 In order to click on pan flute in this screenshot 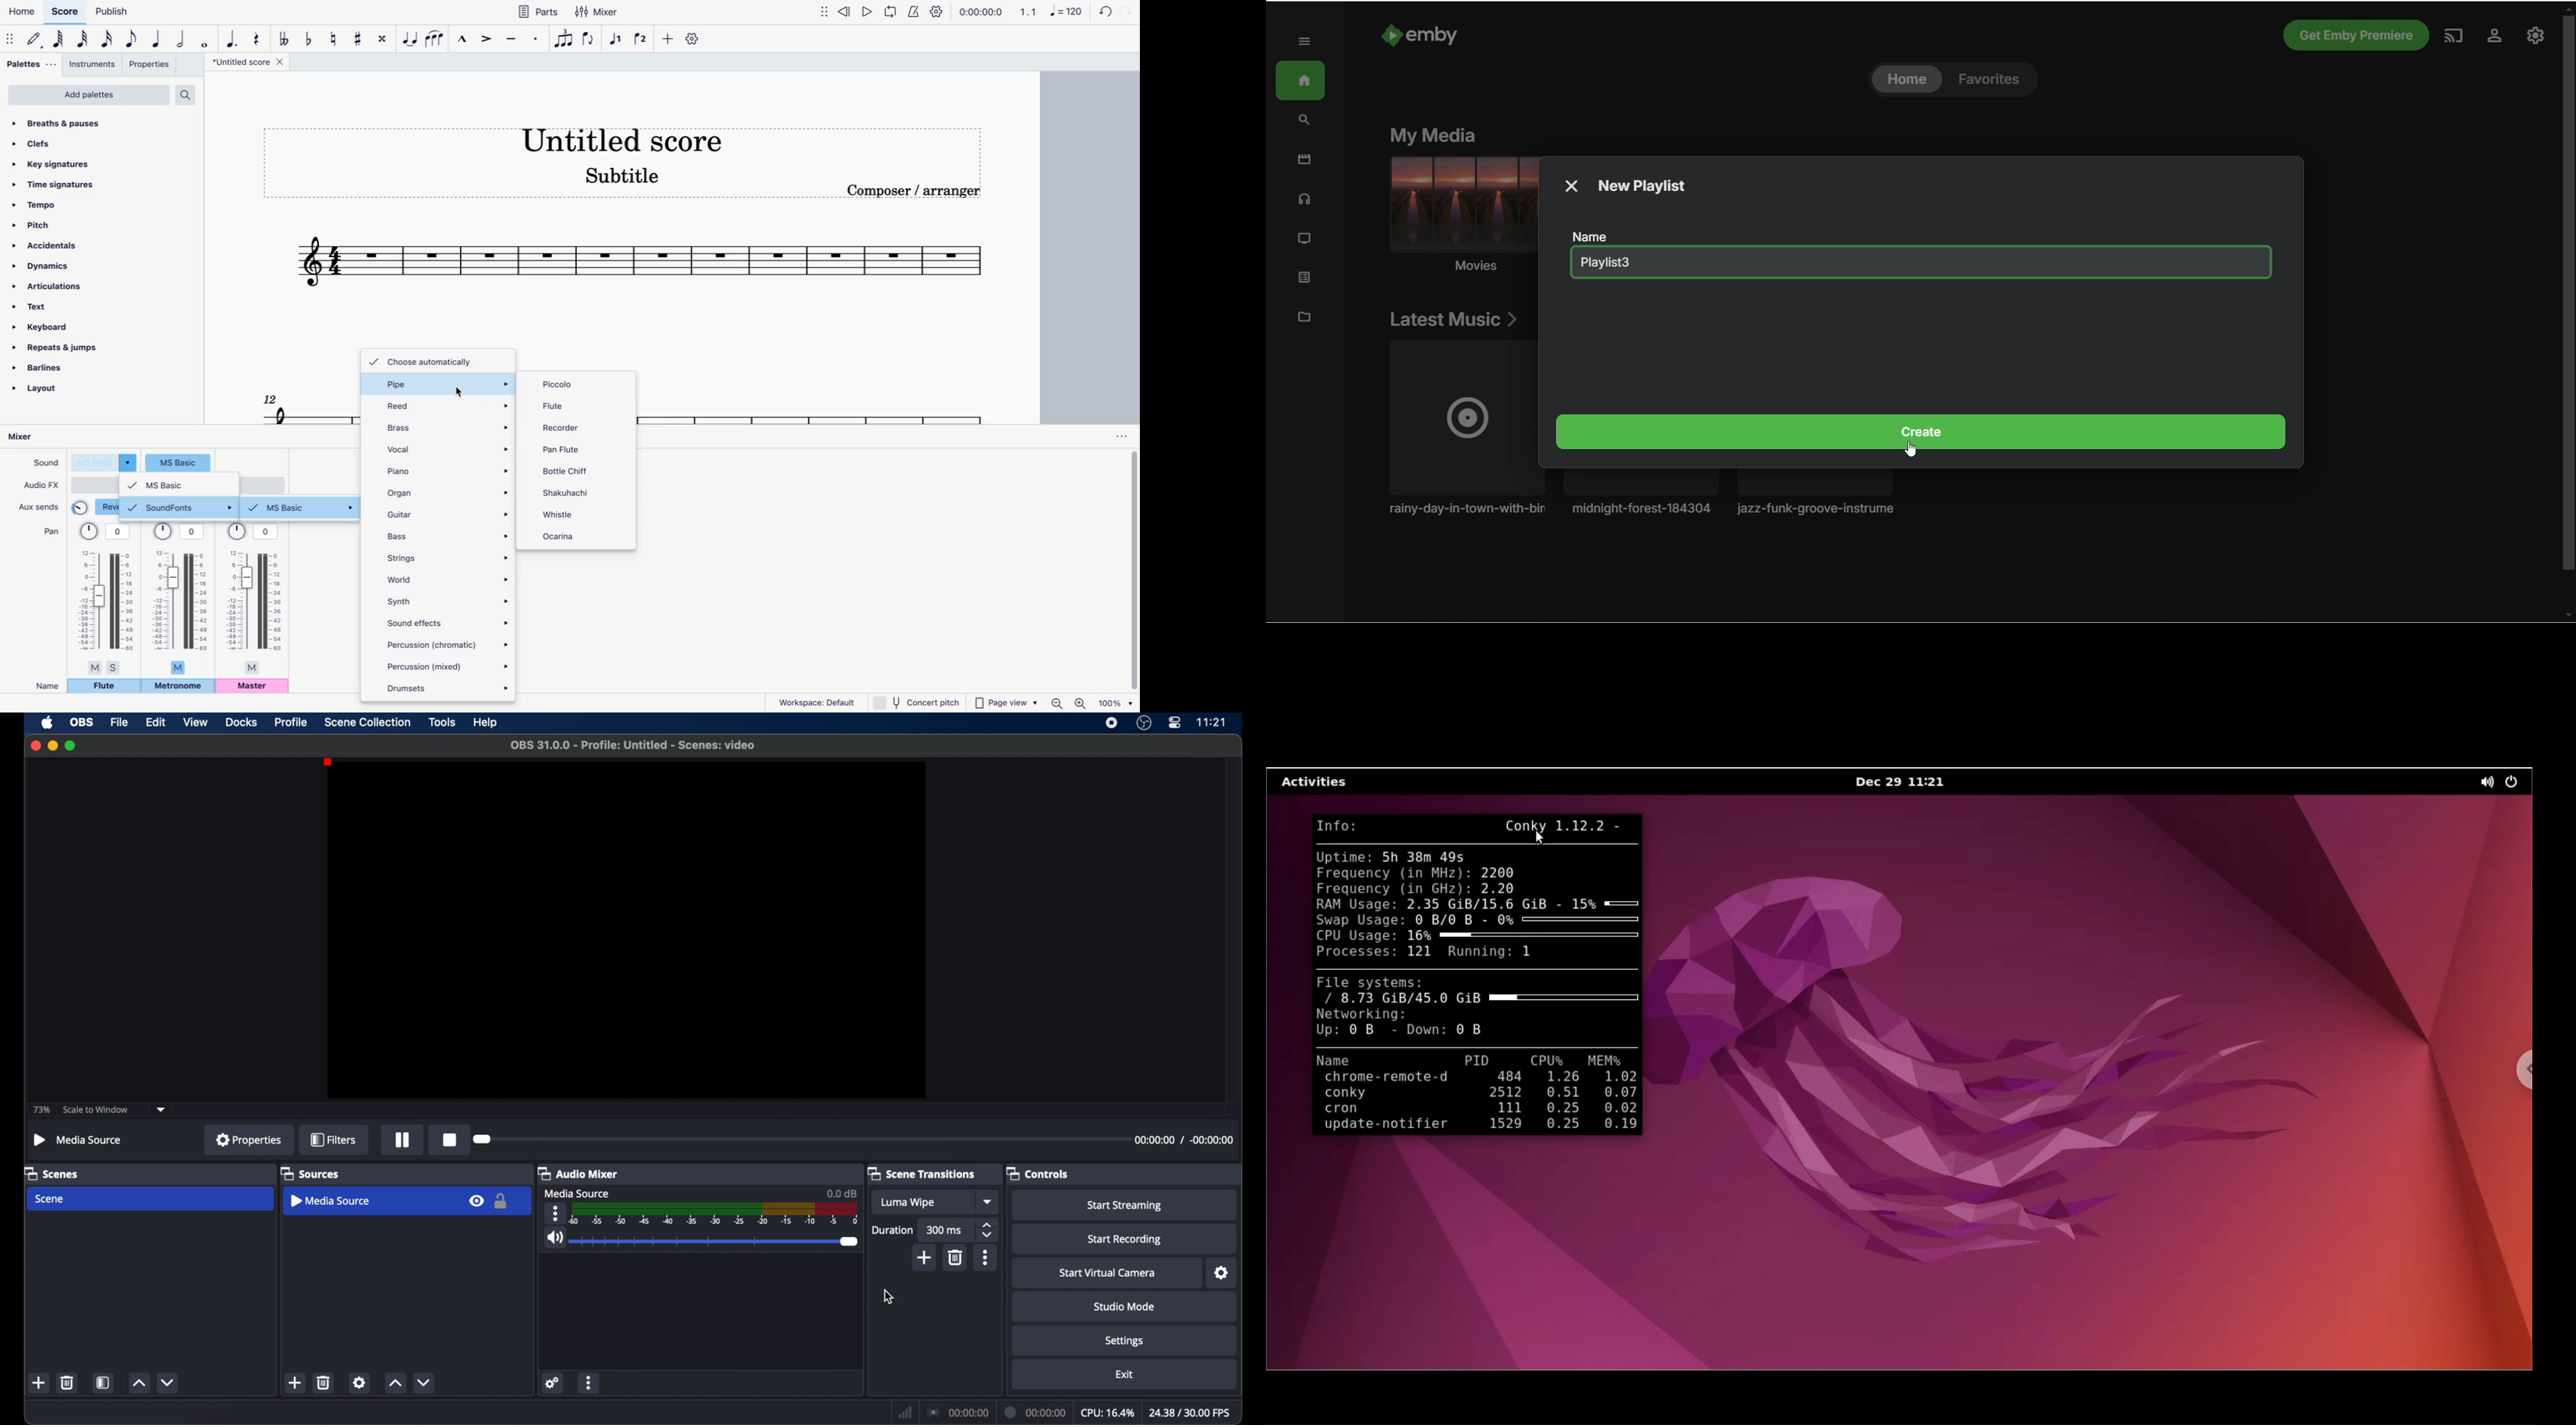, I will do `click(565, 447)`.